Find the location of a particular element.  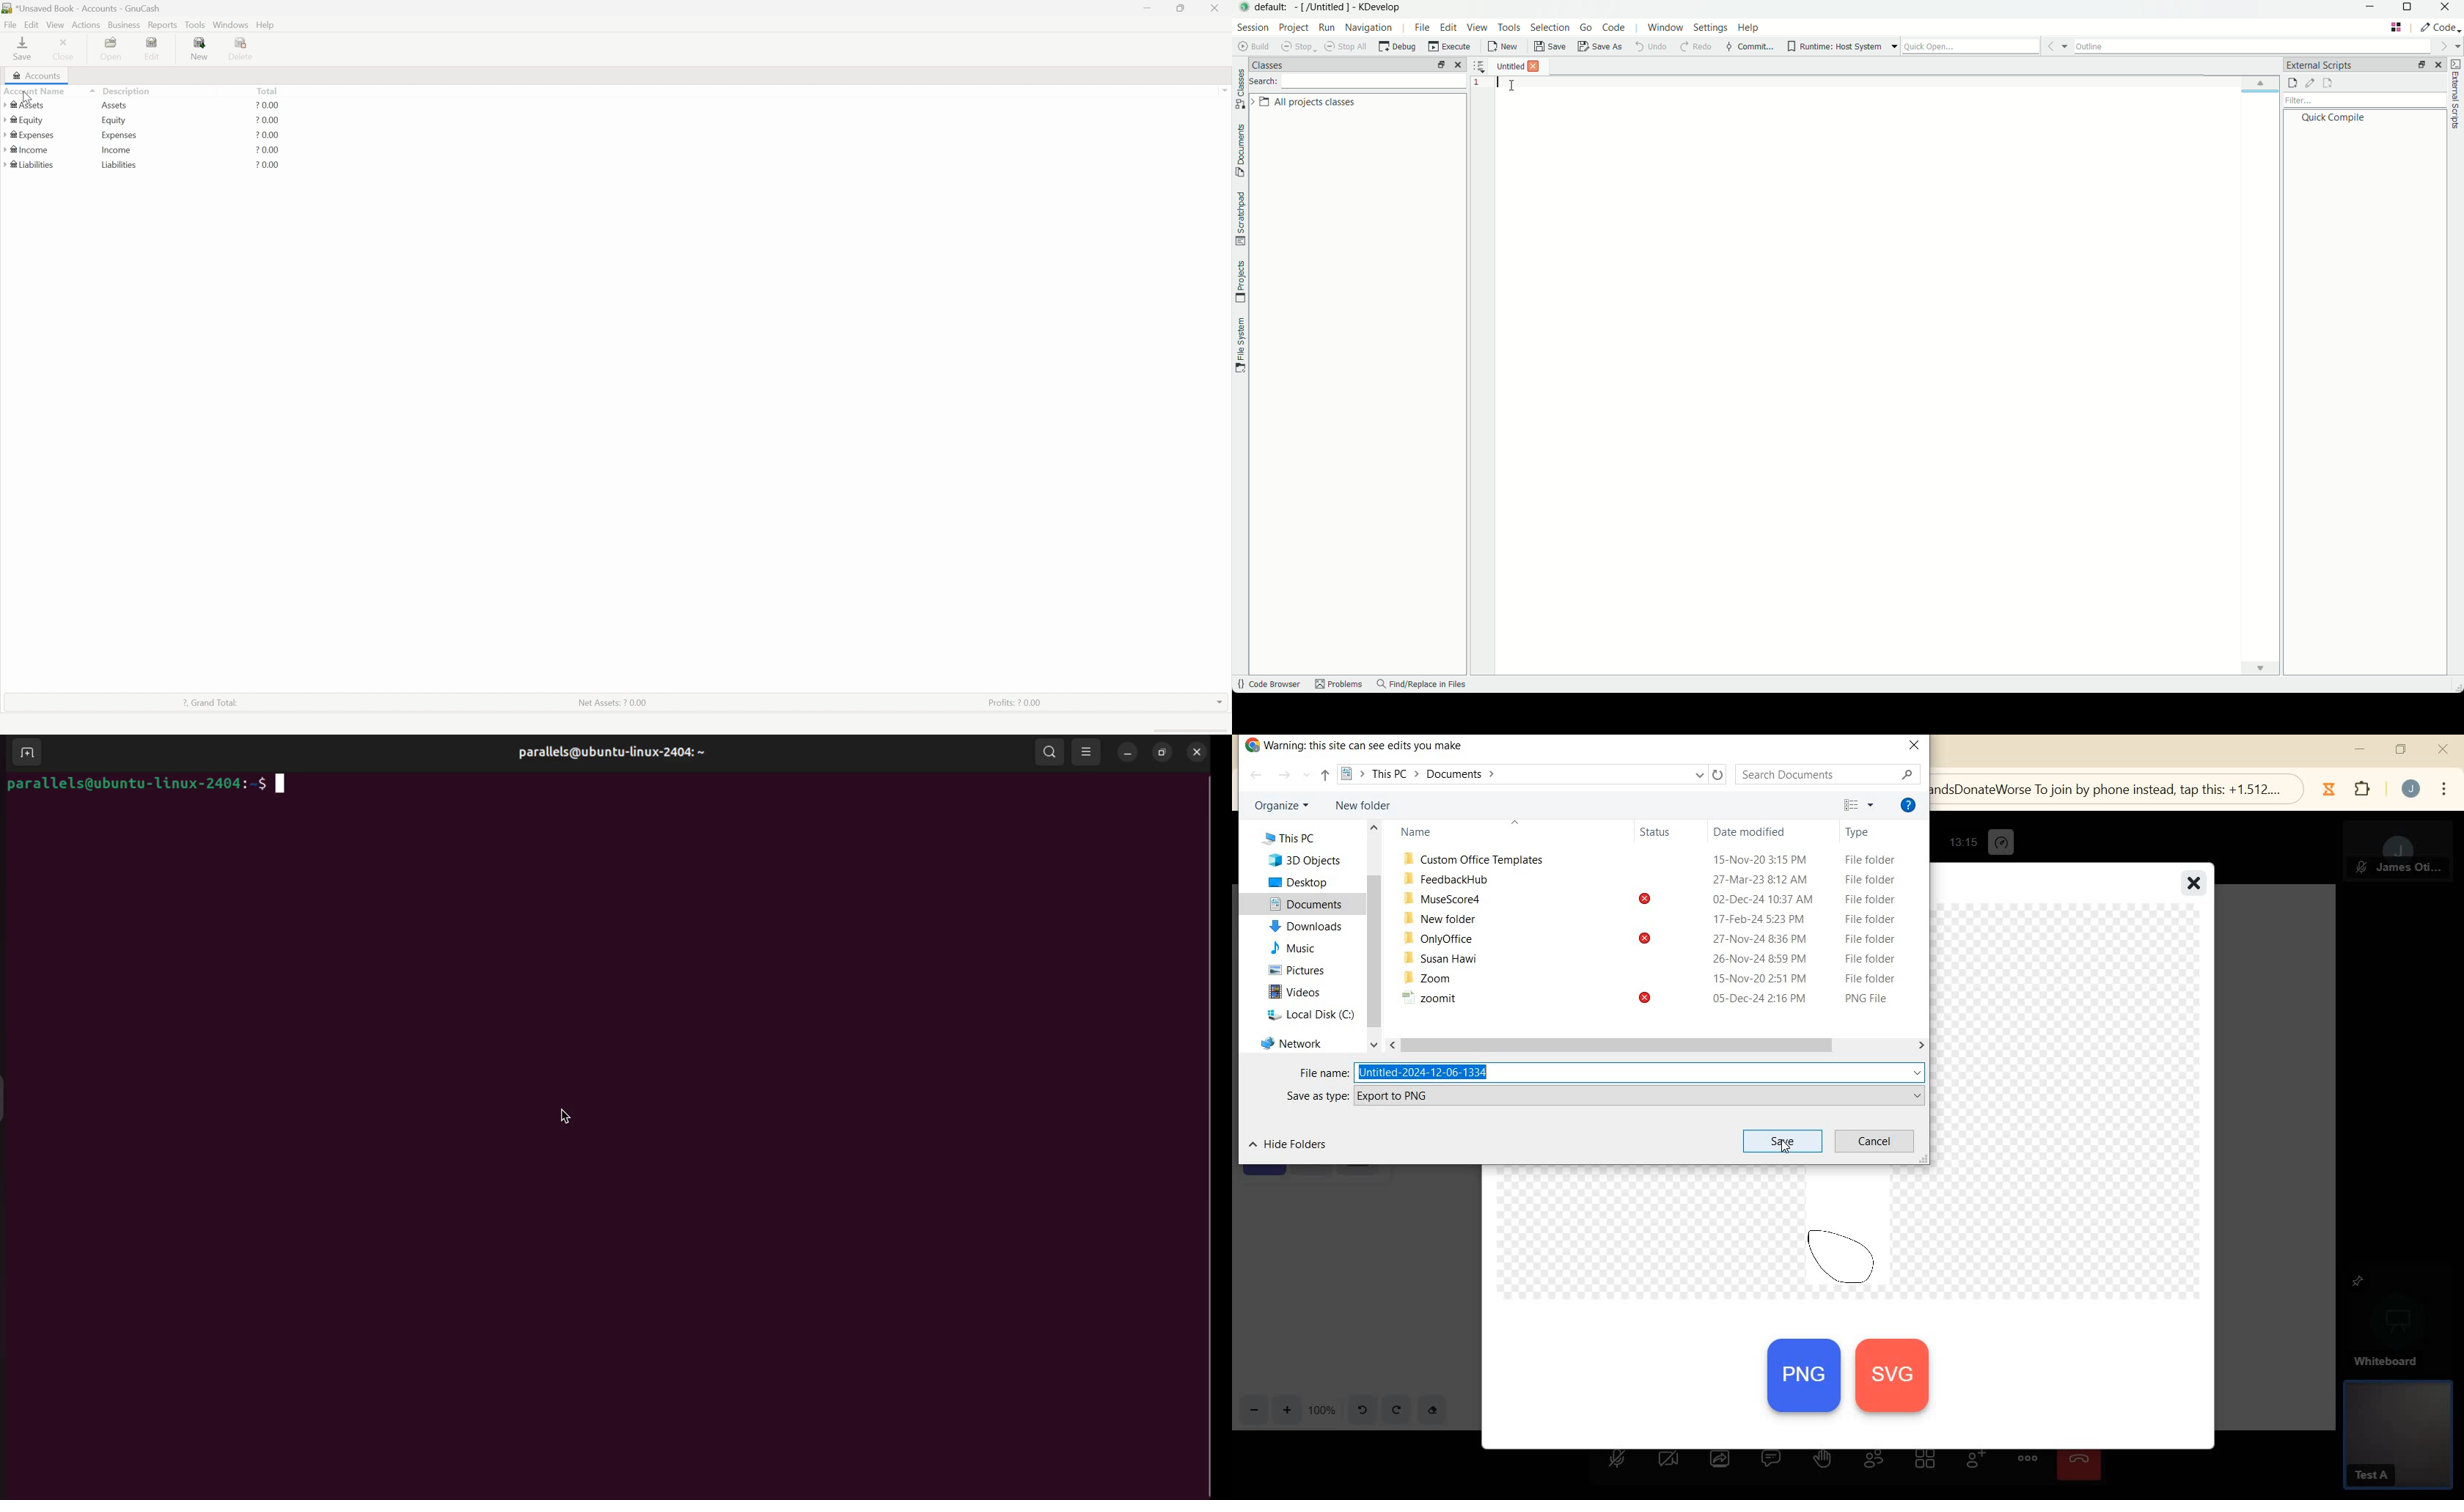

BACK is located at coordinates (1255, 774).